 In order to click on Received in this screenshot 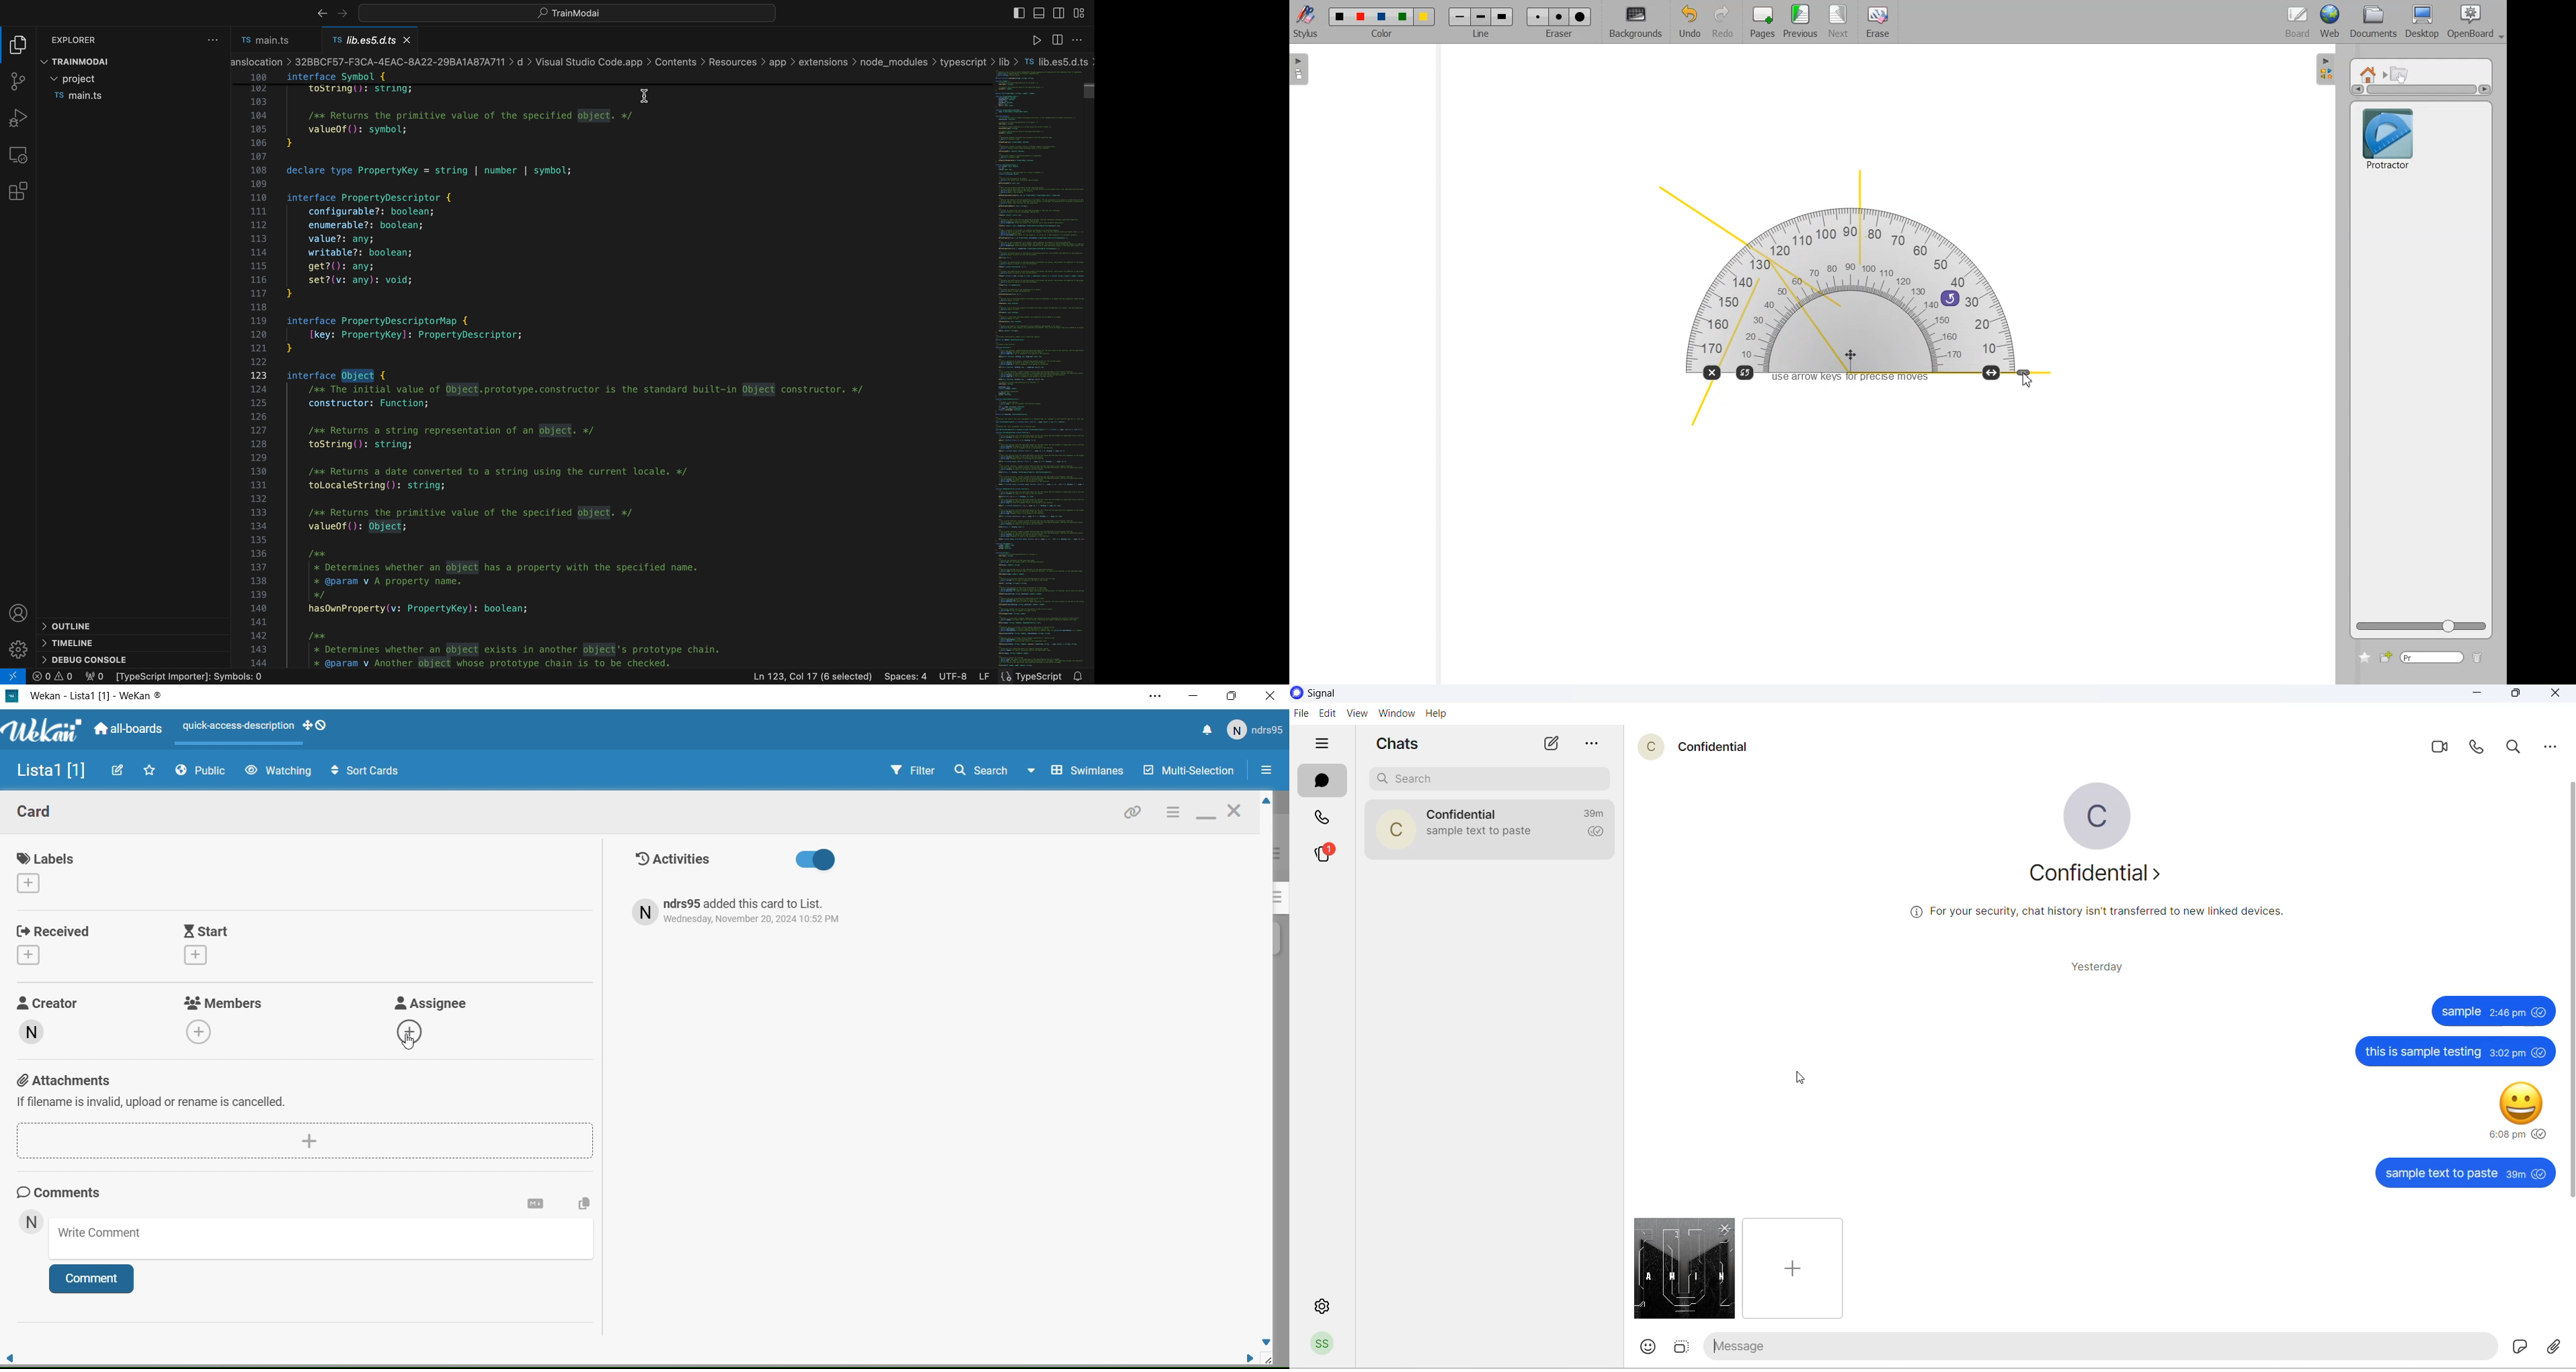, I will do `click(57, 943)`.